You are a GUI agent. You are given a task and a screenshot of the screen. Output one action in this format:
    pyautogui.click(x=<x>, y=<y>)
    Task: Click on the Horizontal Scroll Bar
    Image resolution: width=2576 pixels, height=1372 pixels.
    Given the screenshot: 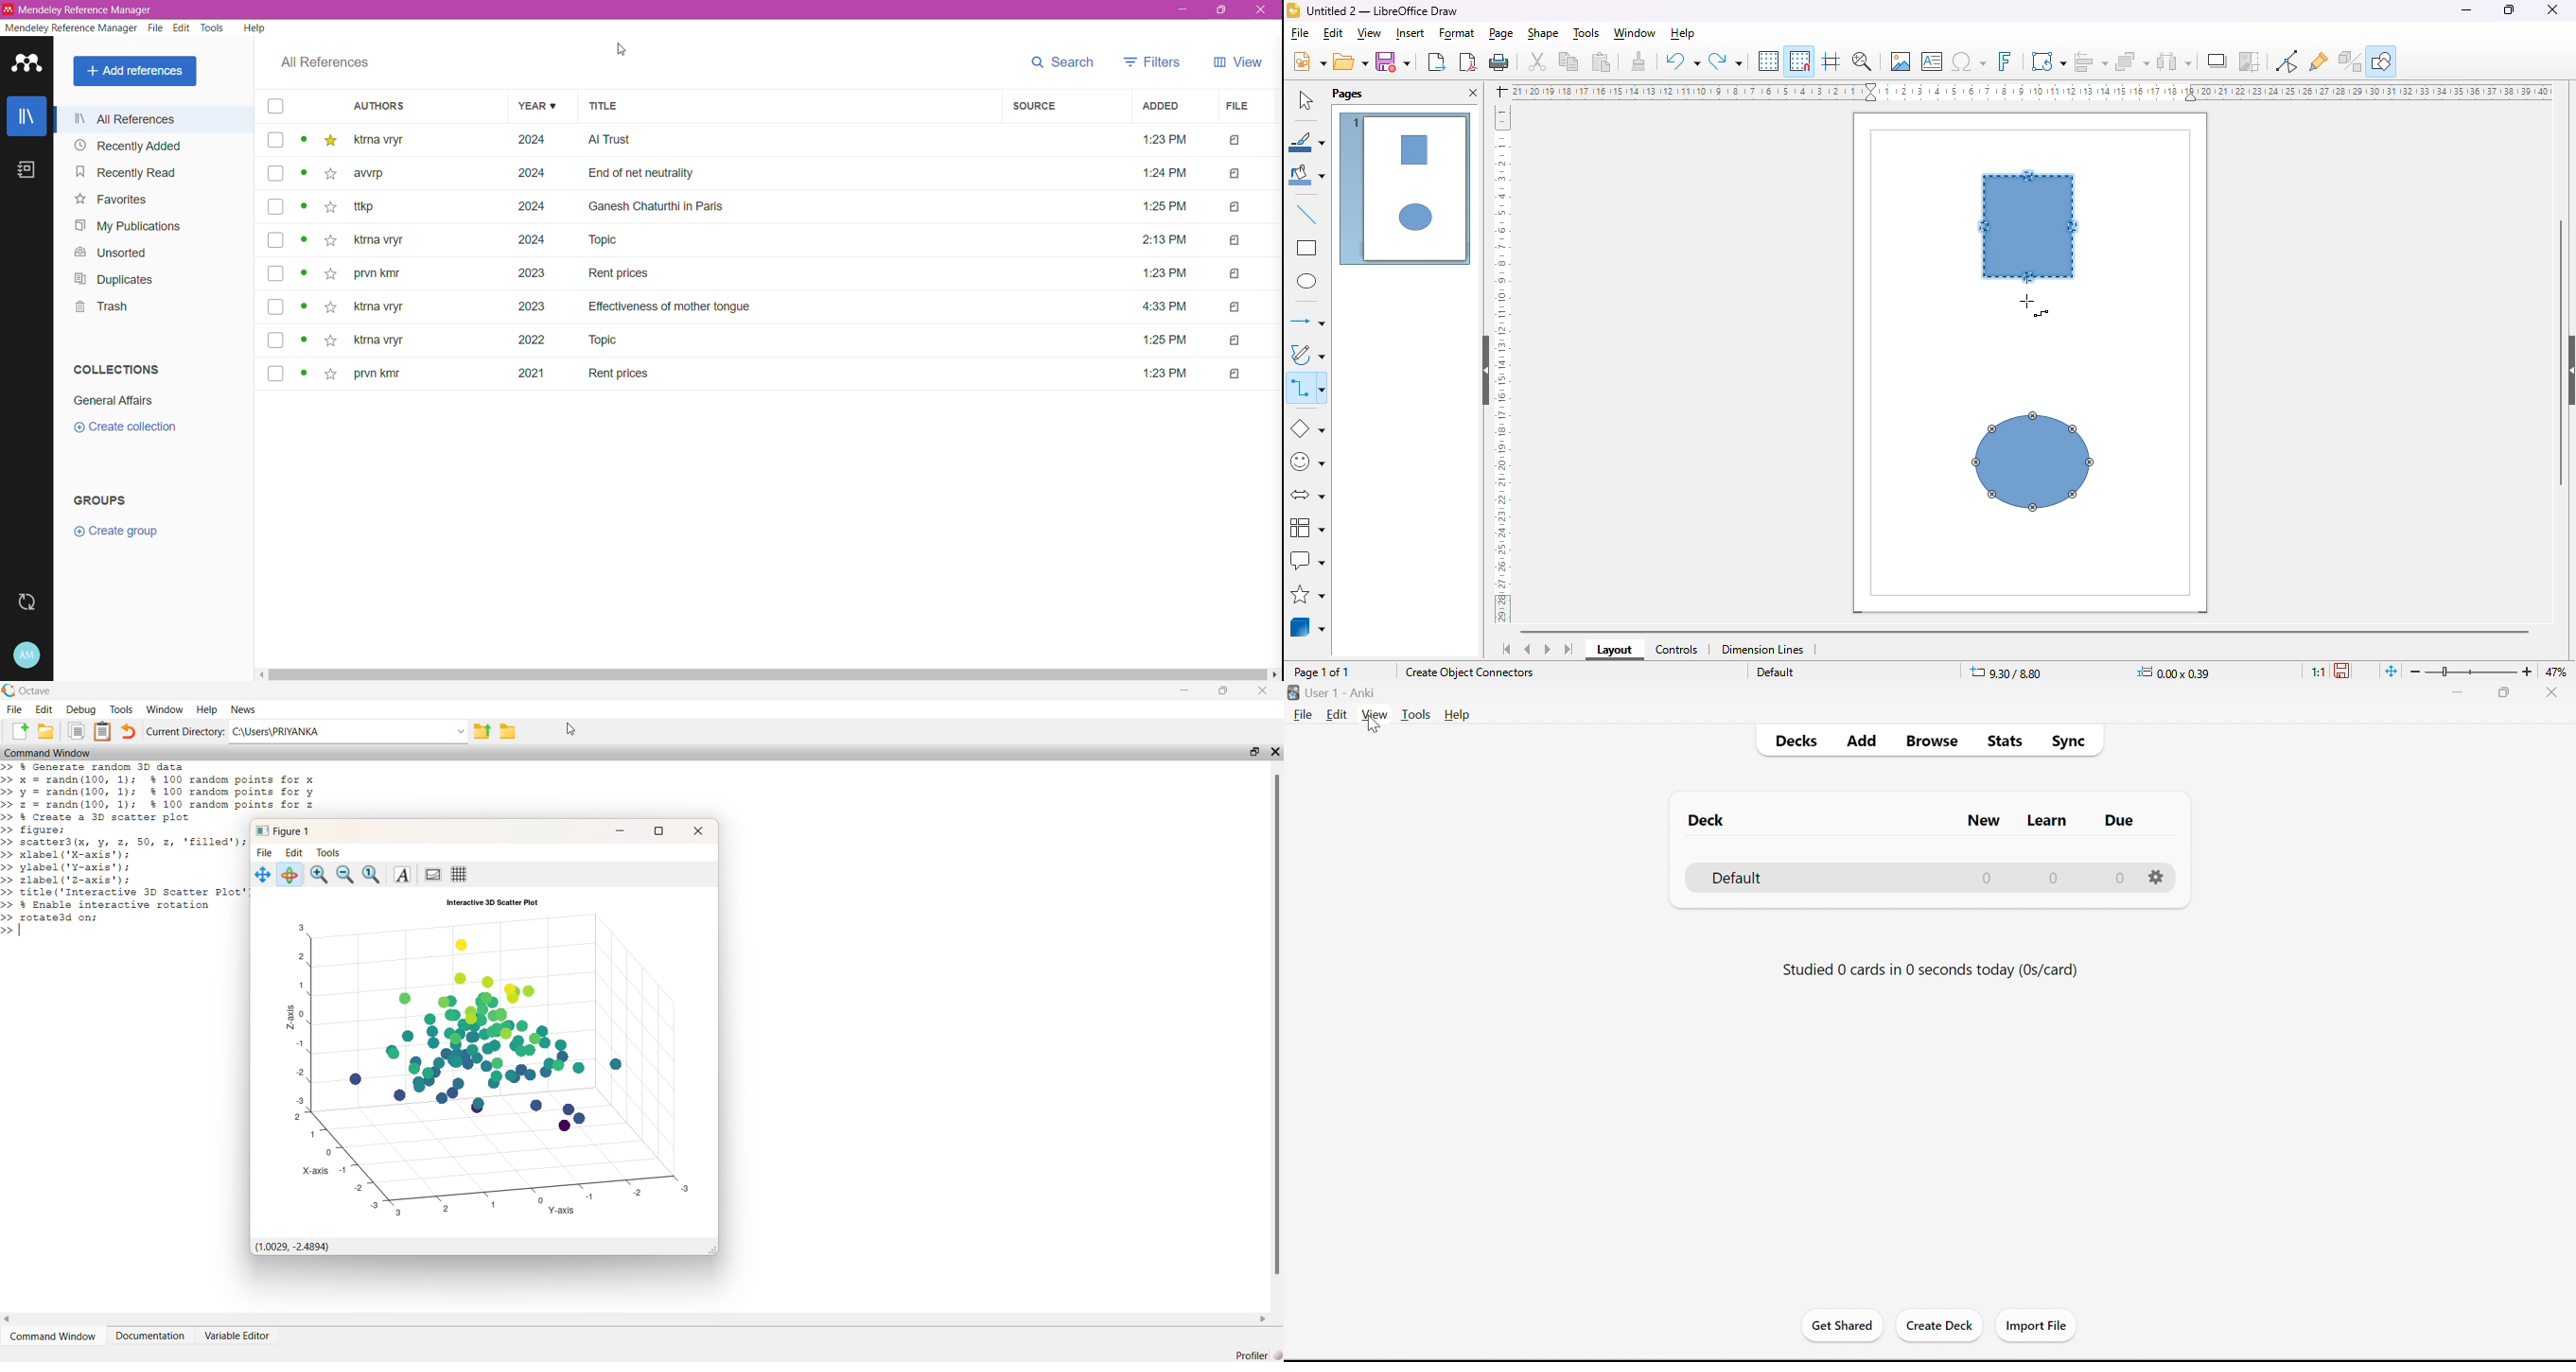 What is the action you would take?
    pyautogui.click(x=768, y=675)
    